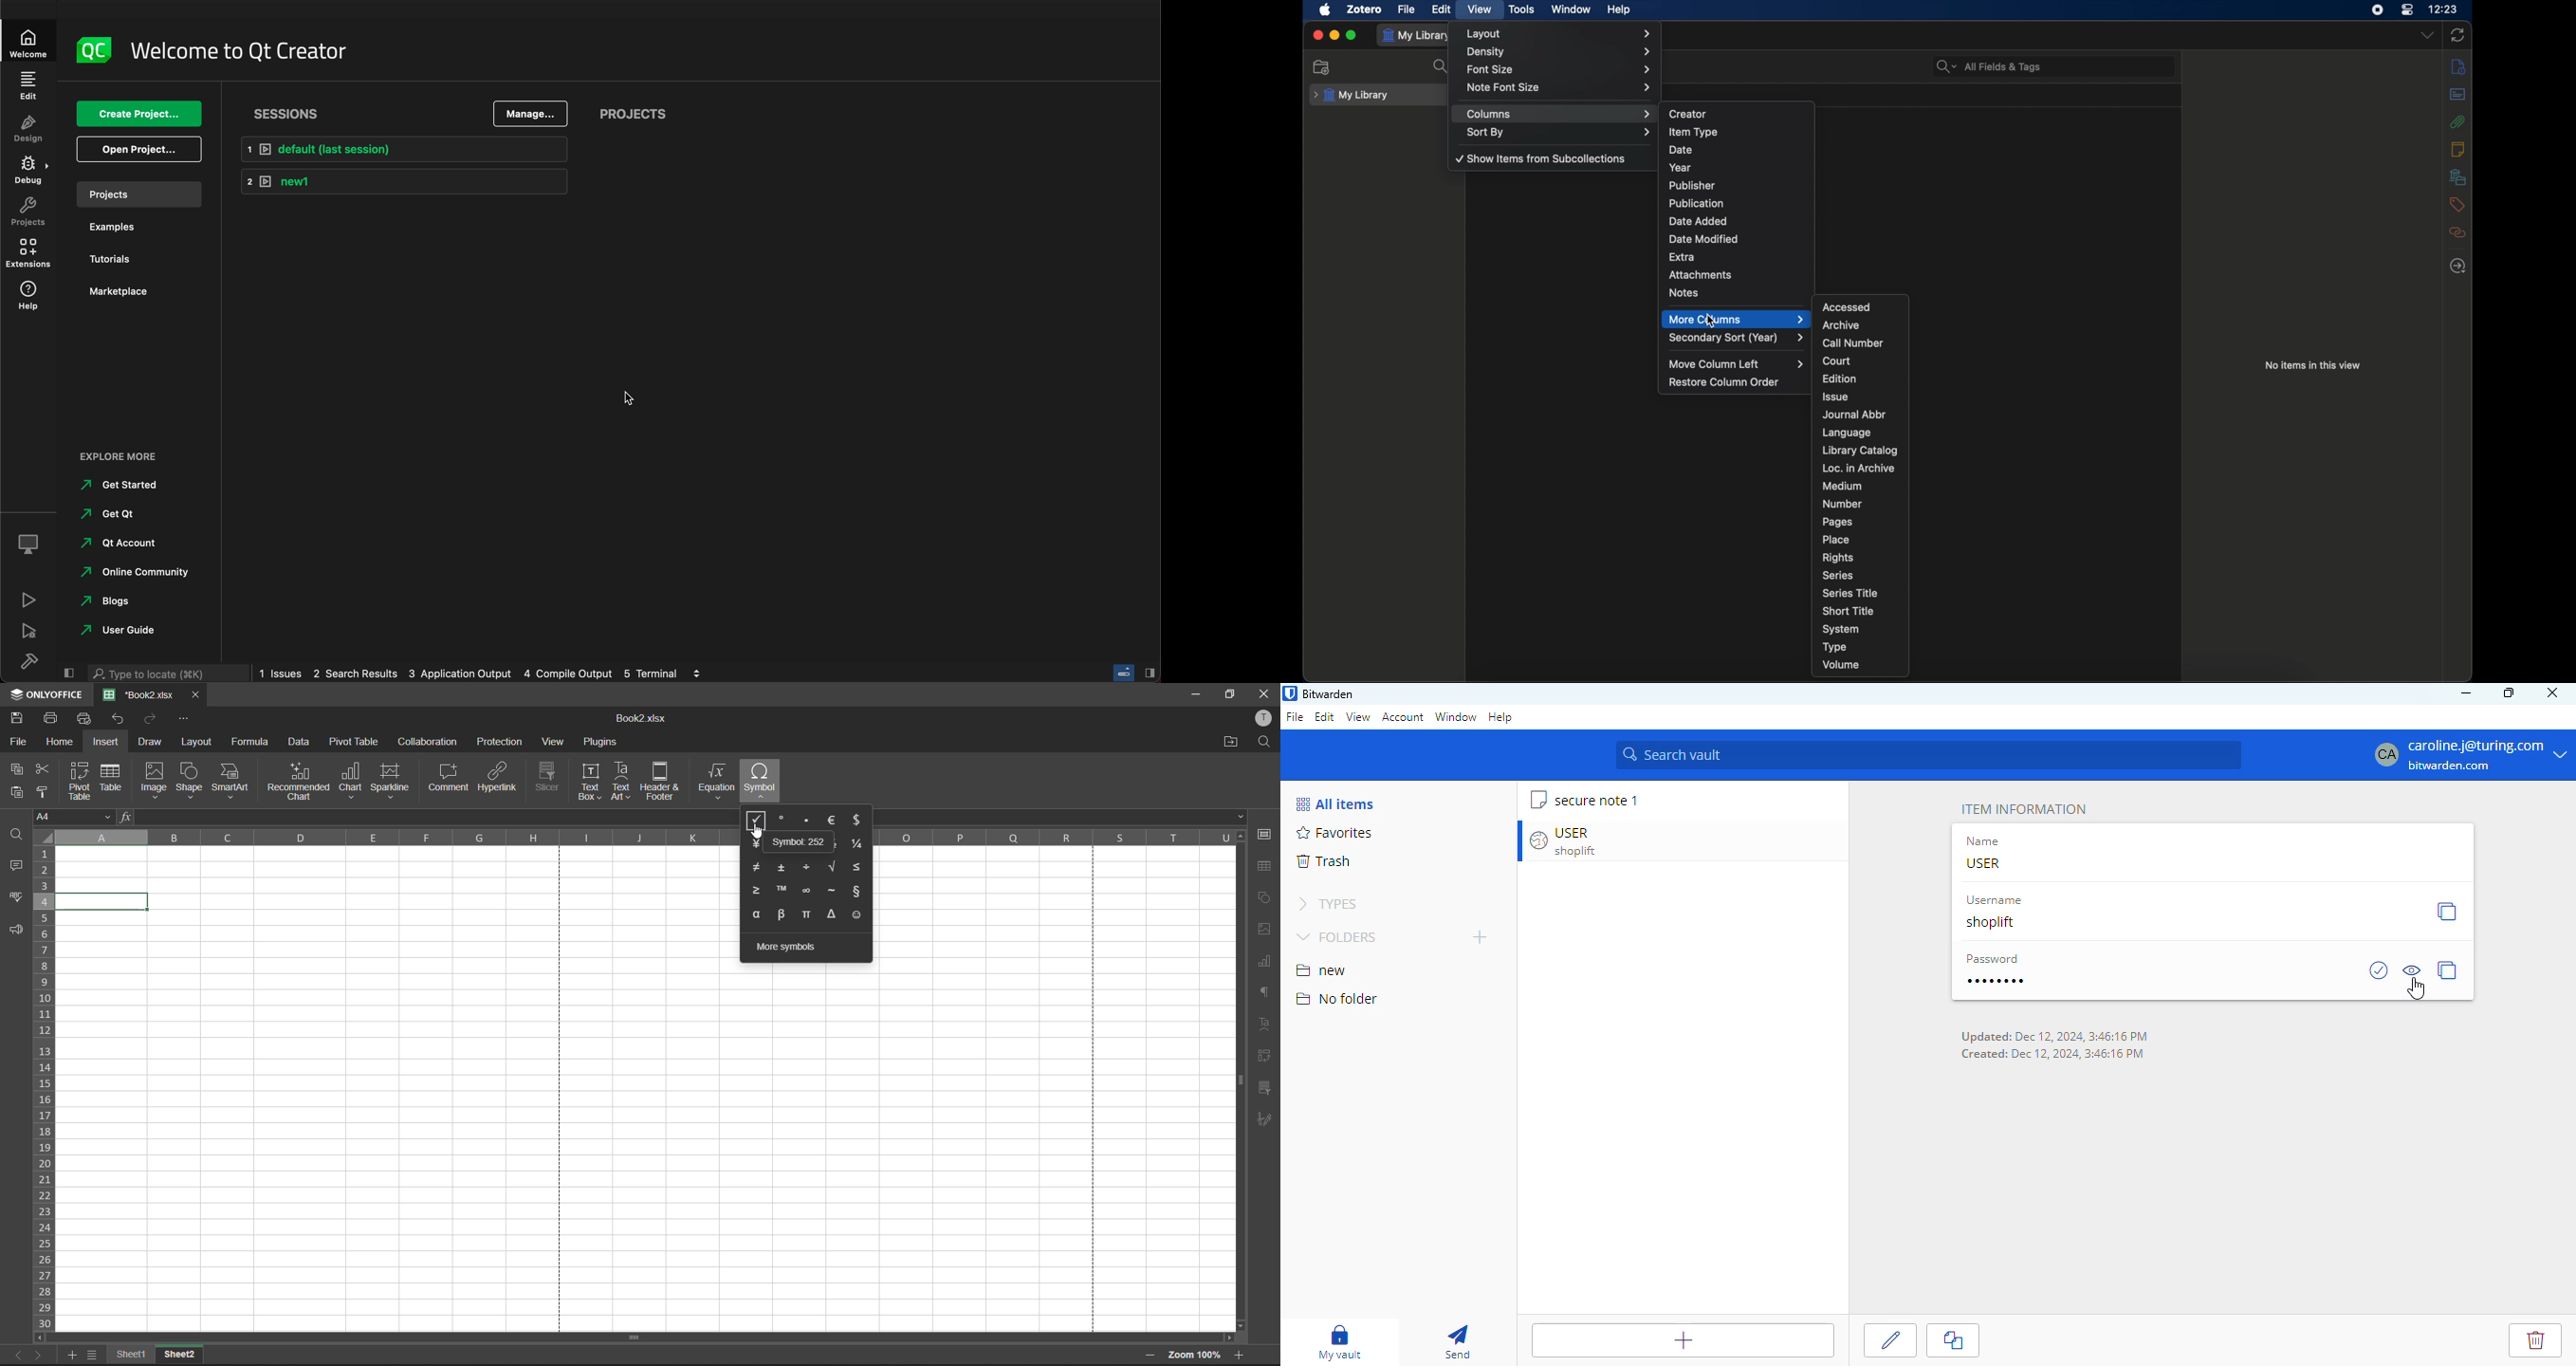  What do you see at coordinates (1196, 1355) in the screenshot?
I see `zoom factor` at bounding box center [1196, 1355].